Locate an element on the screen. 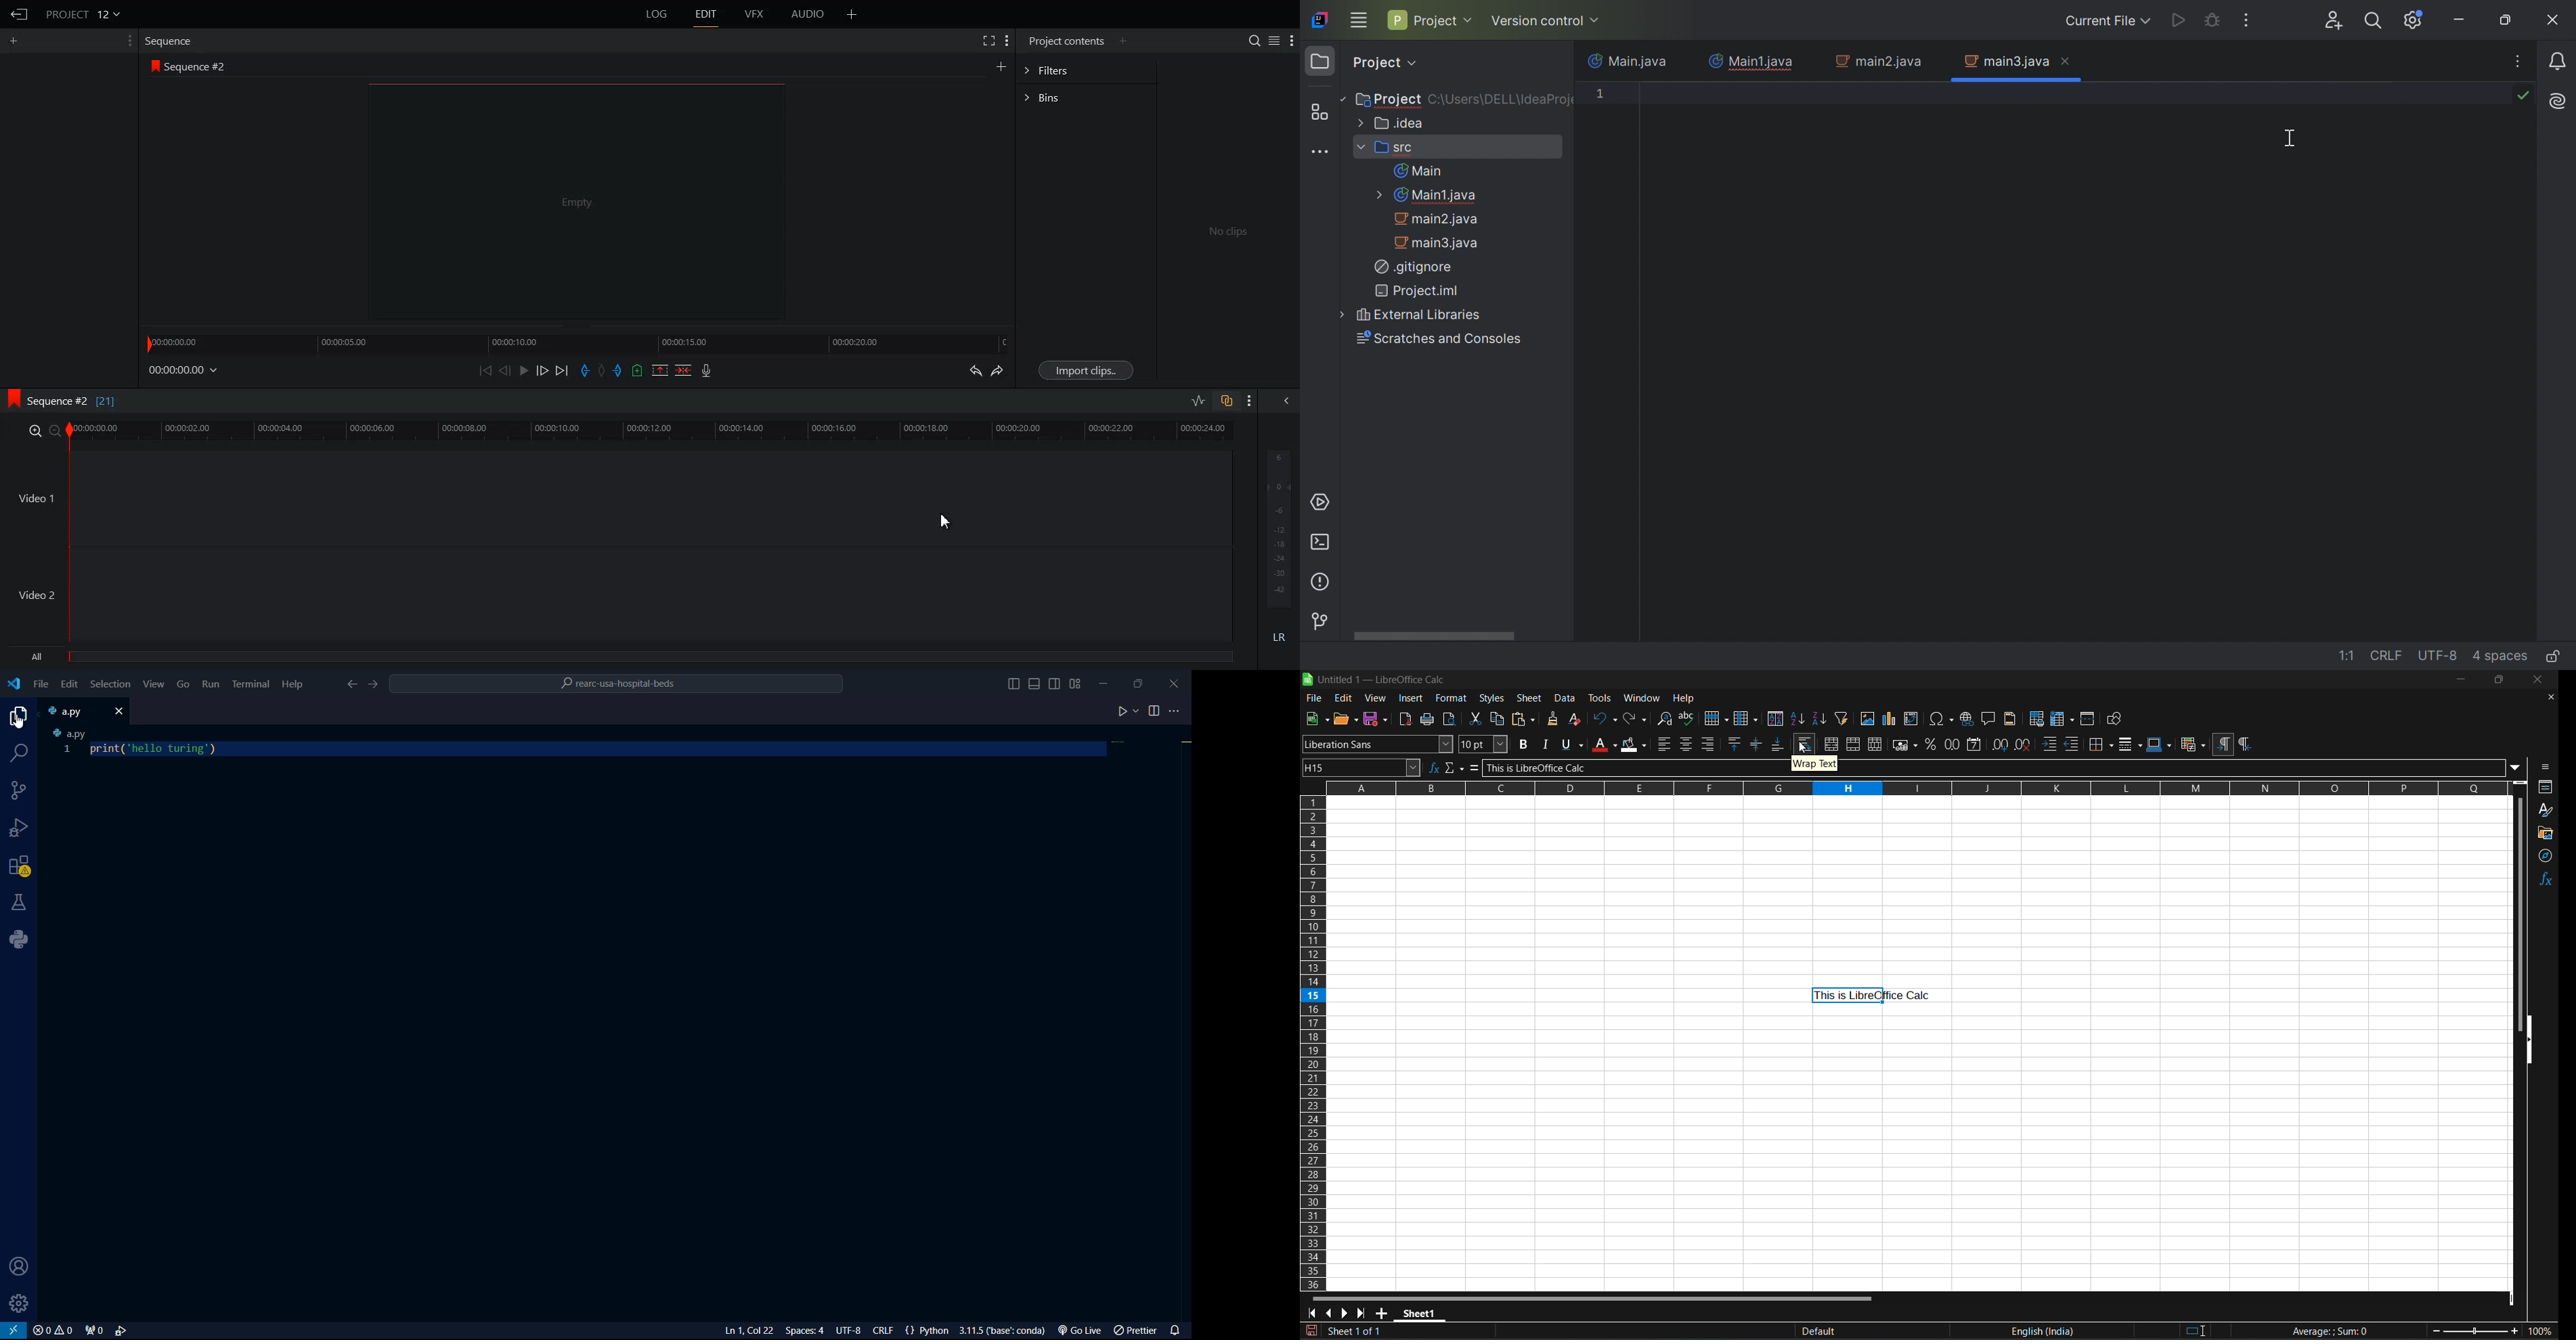 The width and height of the screenshot is (2576, 1344). Mute is located at coordinates (1280, 637).